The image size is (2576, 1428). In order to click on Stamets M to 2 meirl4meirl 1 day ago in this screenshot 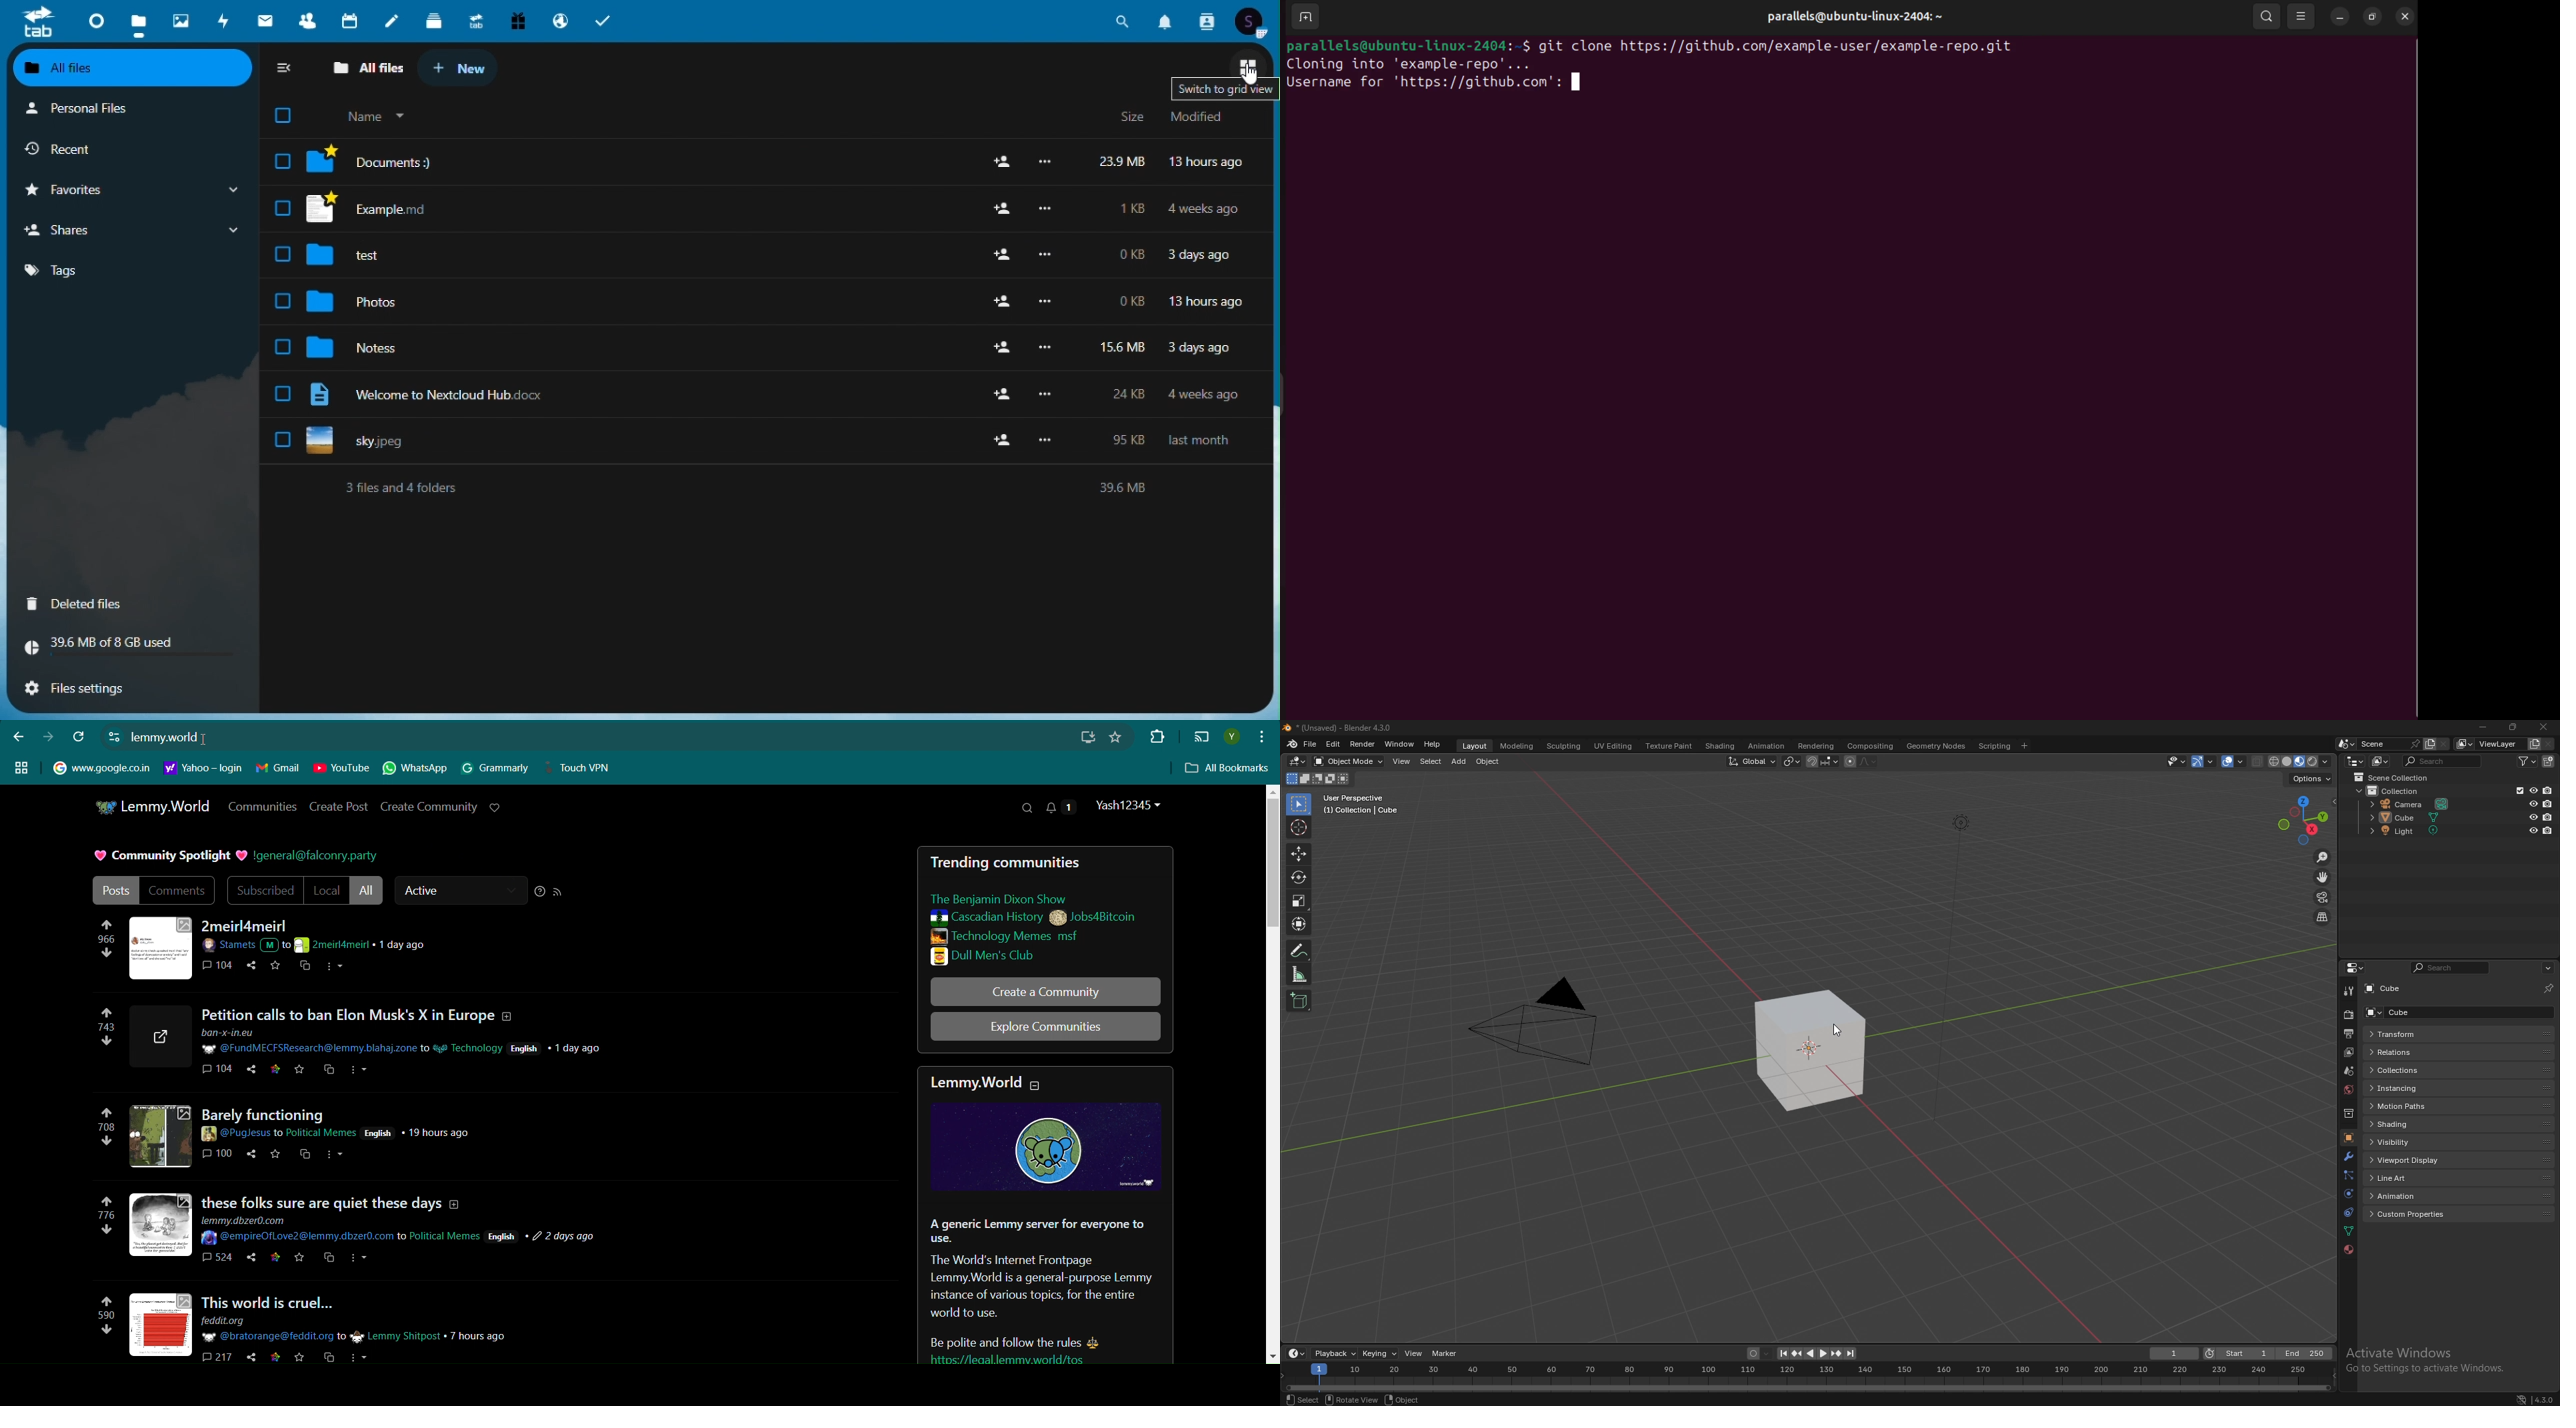, I will do `click(321, 945)`.